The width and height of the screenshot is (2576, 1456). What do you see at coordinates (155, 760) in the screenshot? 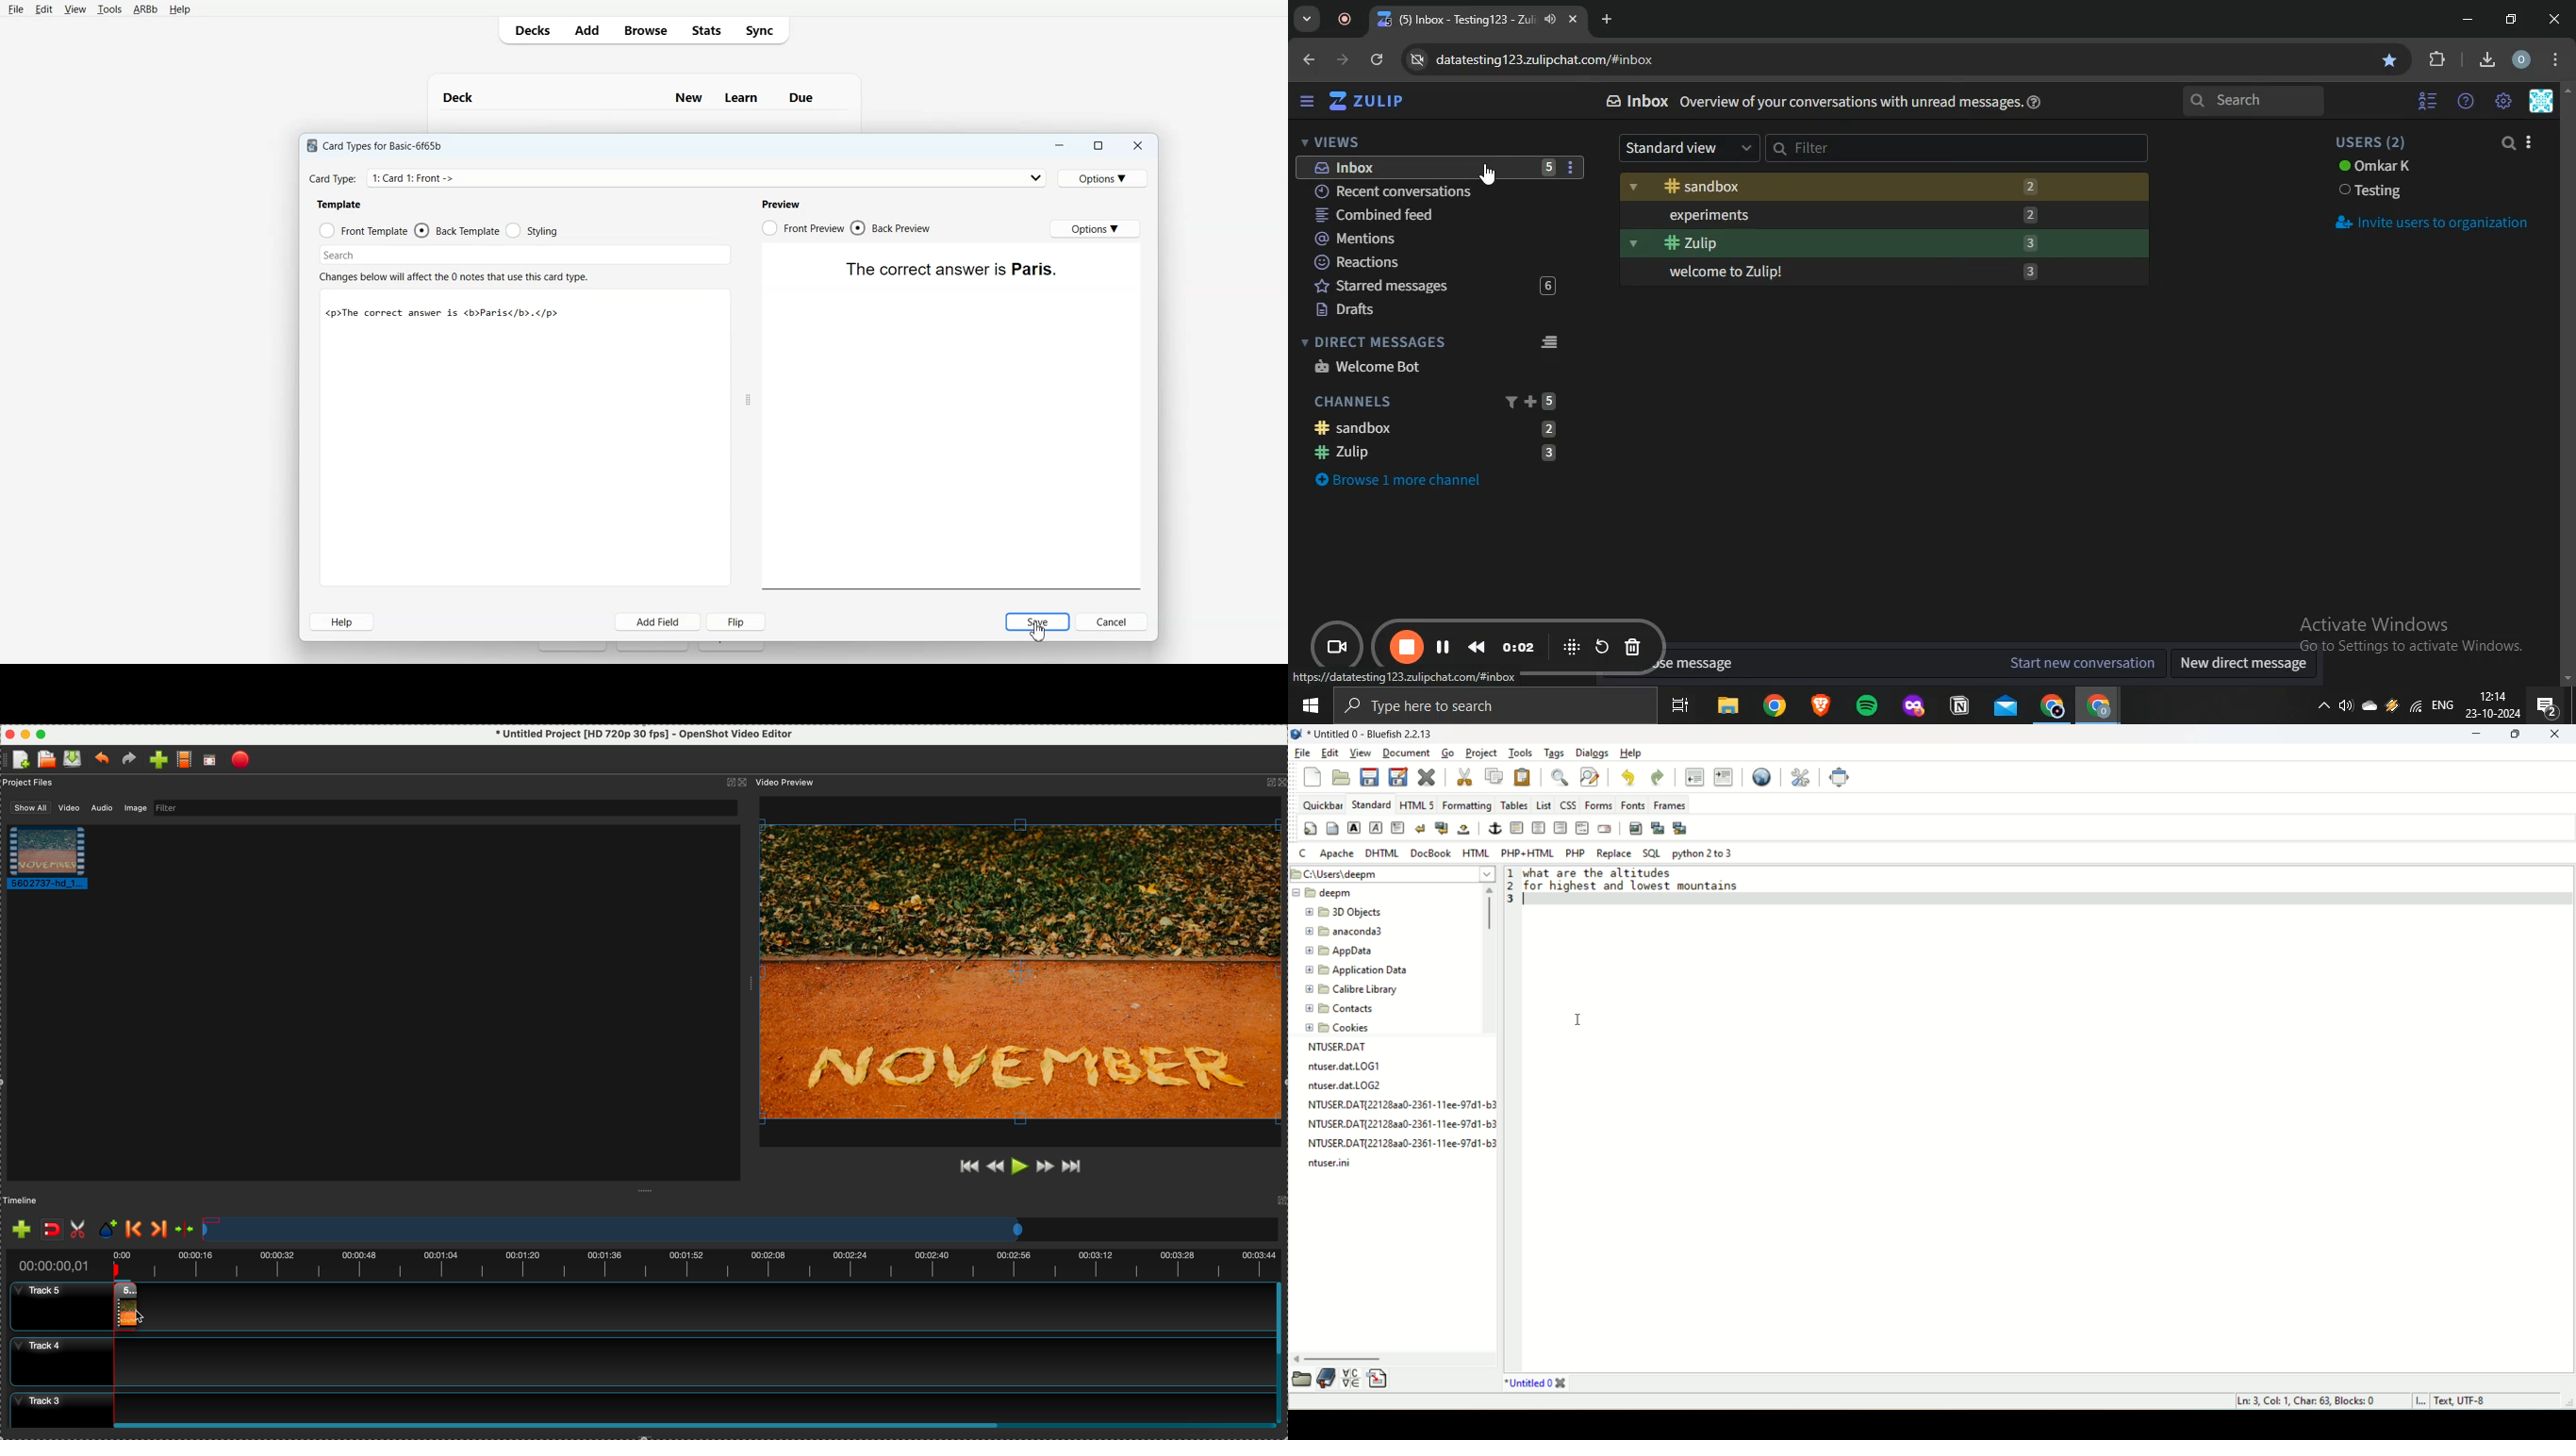
I see `import file` at bounding box center [155, 760].